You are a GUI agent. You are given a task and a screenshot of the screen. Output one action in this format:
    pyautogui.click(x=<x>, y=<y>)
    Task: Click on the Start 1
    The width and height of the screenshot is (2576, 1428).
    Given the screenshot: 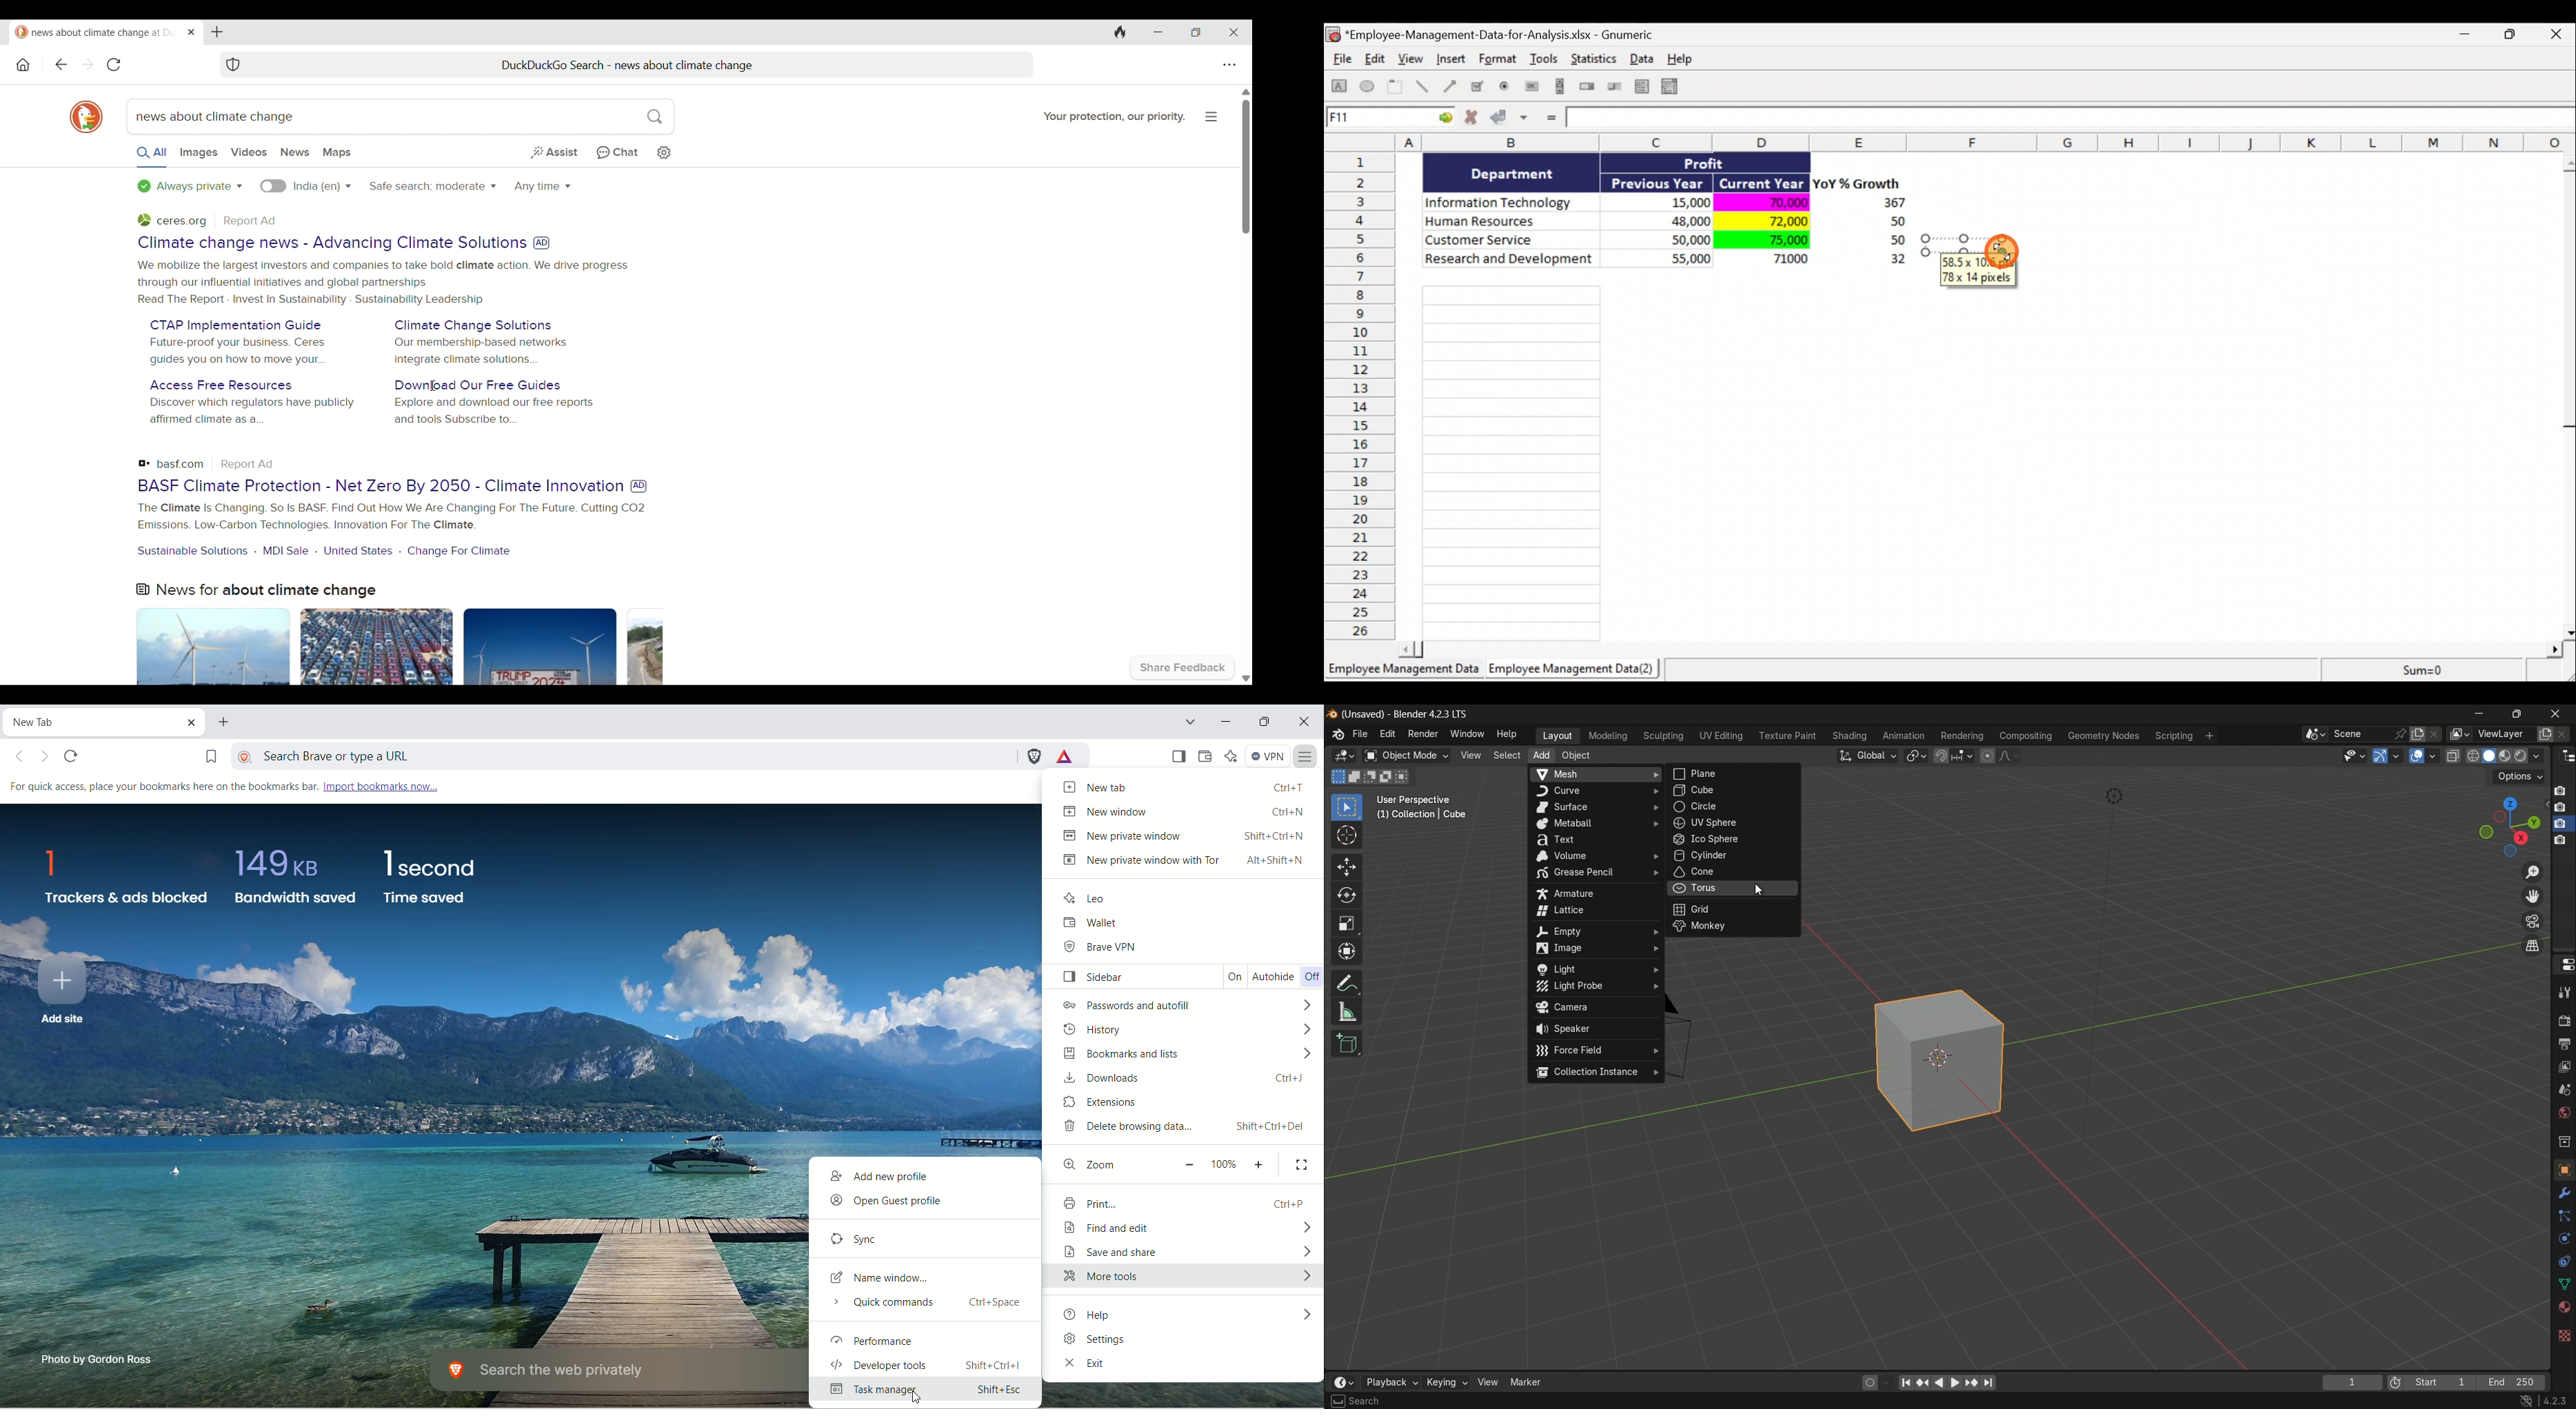 What is the action you would take?
    pyautogui.click(x=2444, y=1383)
    